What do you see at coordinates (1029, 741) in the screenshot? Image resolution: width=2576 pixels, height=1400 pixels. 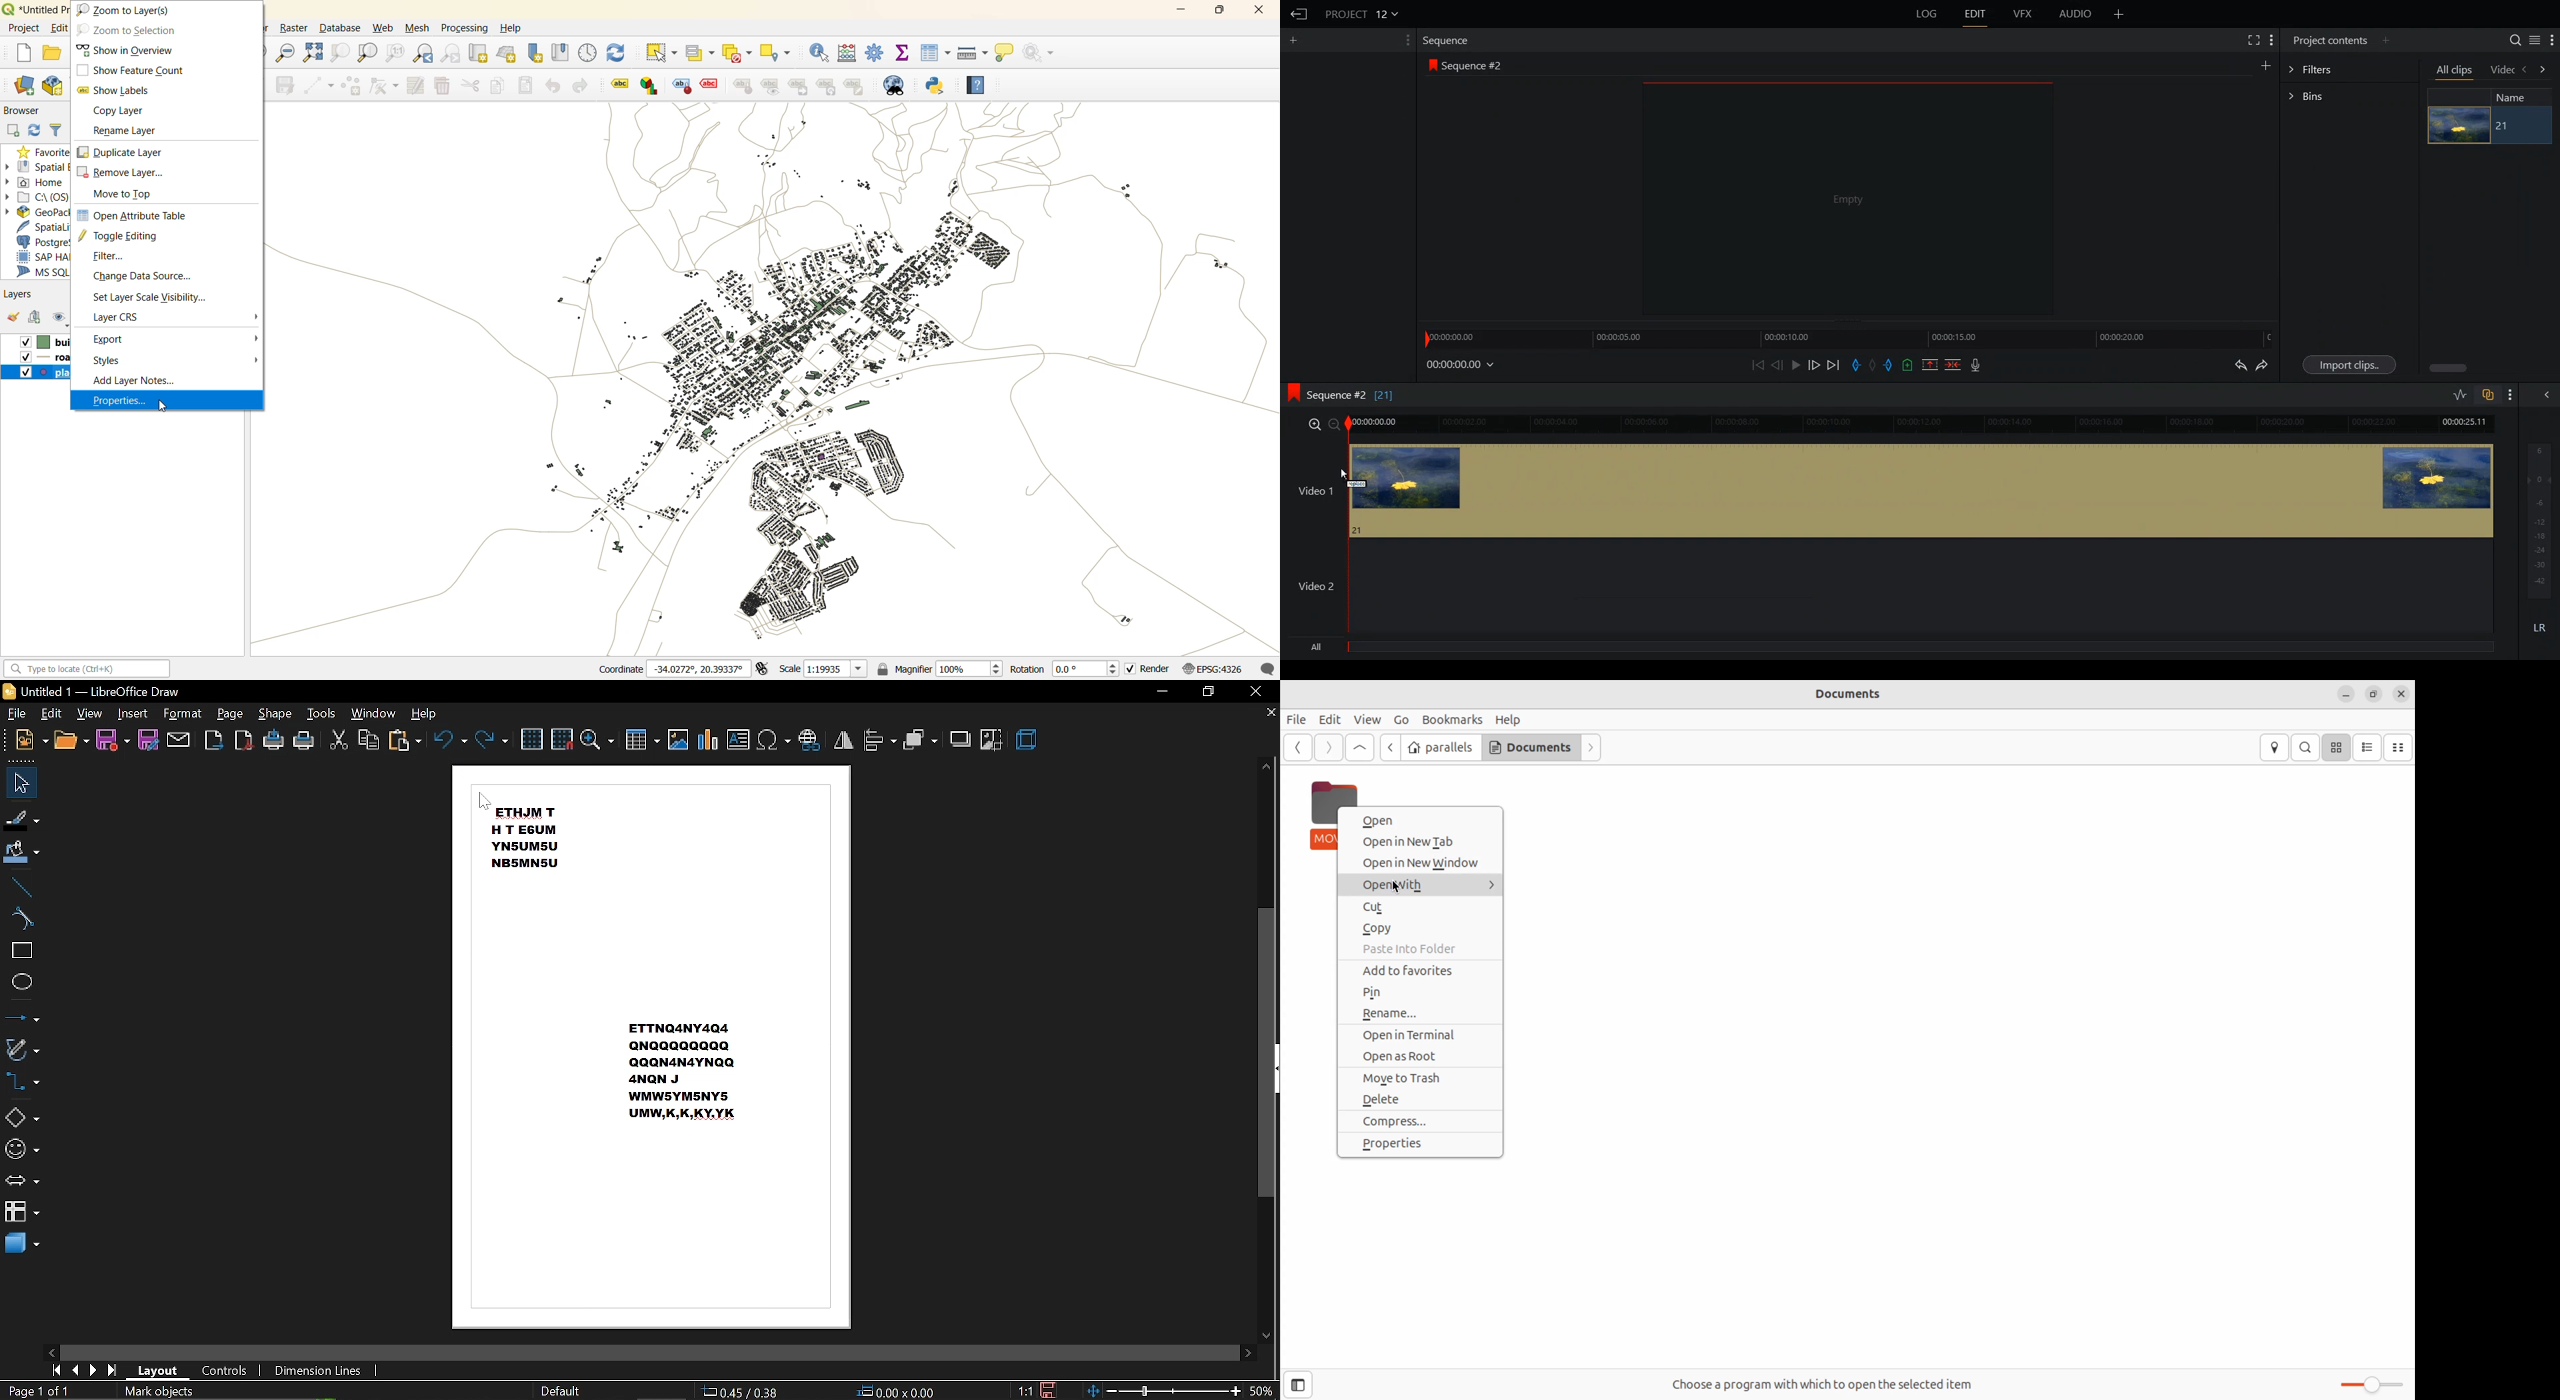 I see `3d effect` at bounding box center [1029, 741].